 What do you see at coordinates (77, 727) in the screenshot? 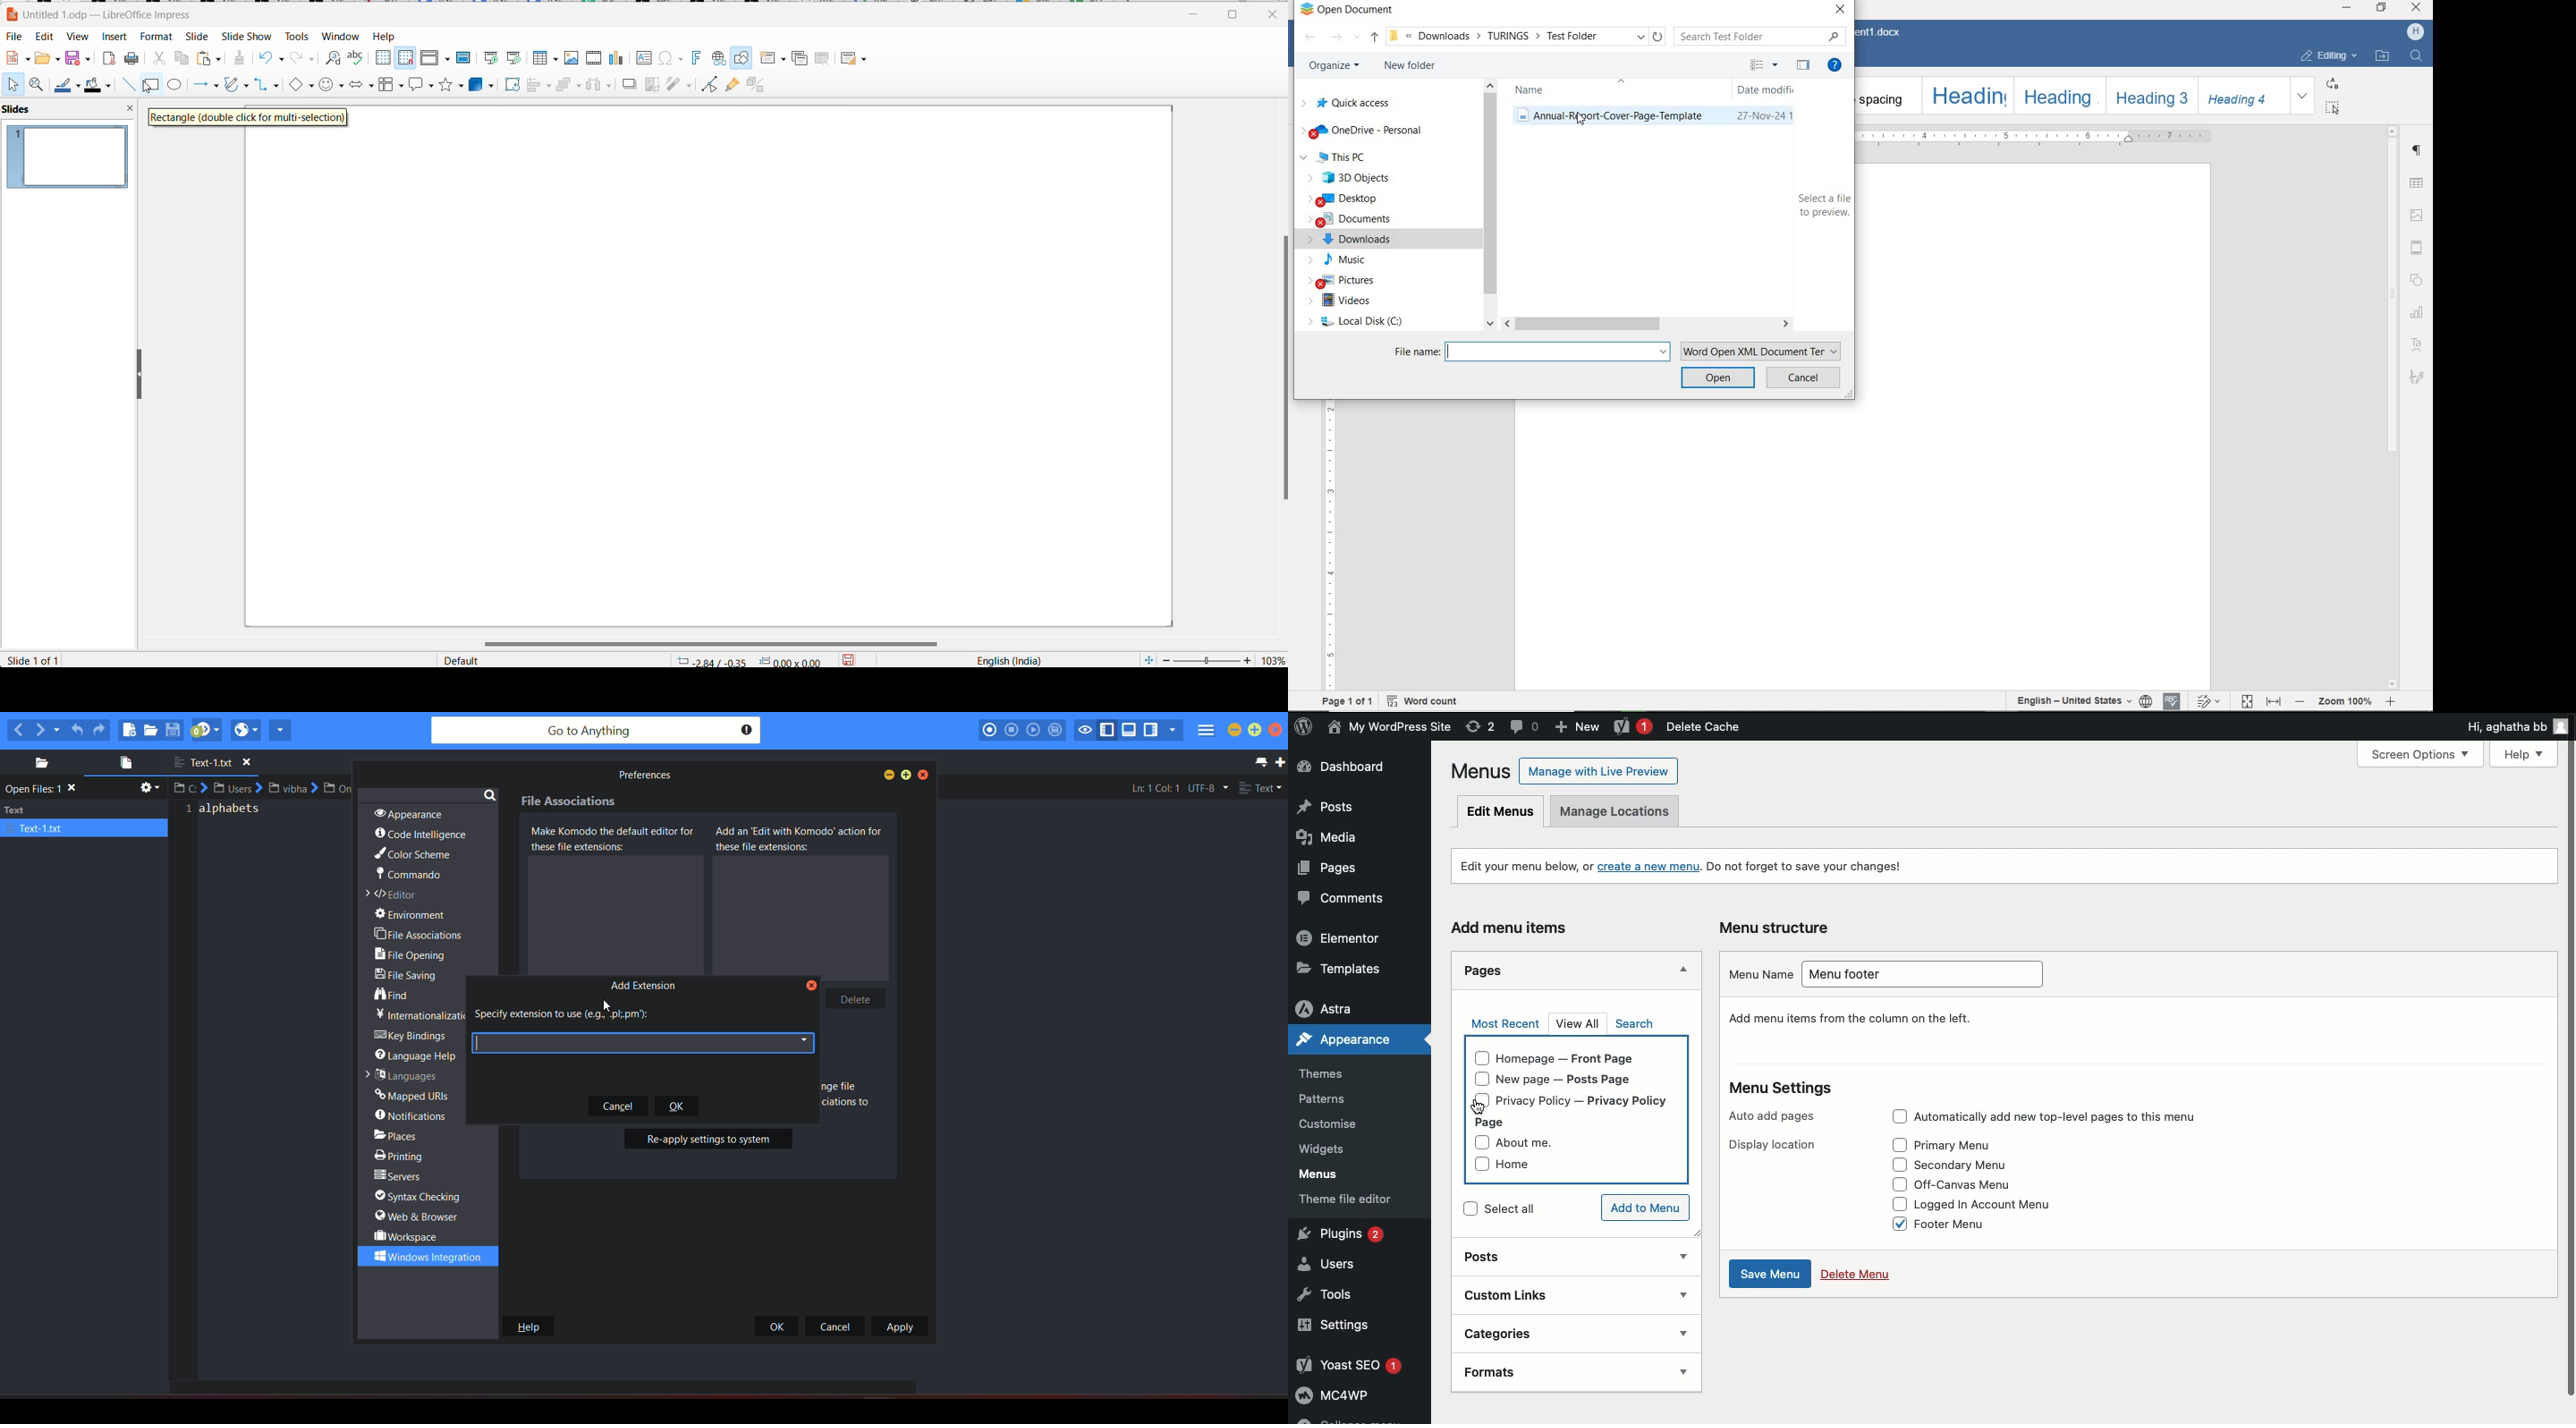
I see `undo` at bounding box center [77, 727].